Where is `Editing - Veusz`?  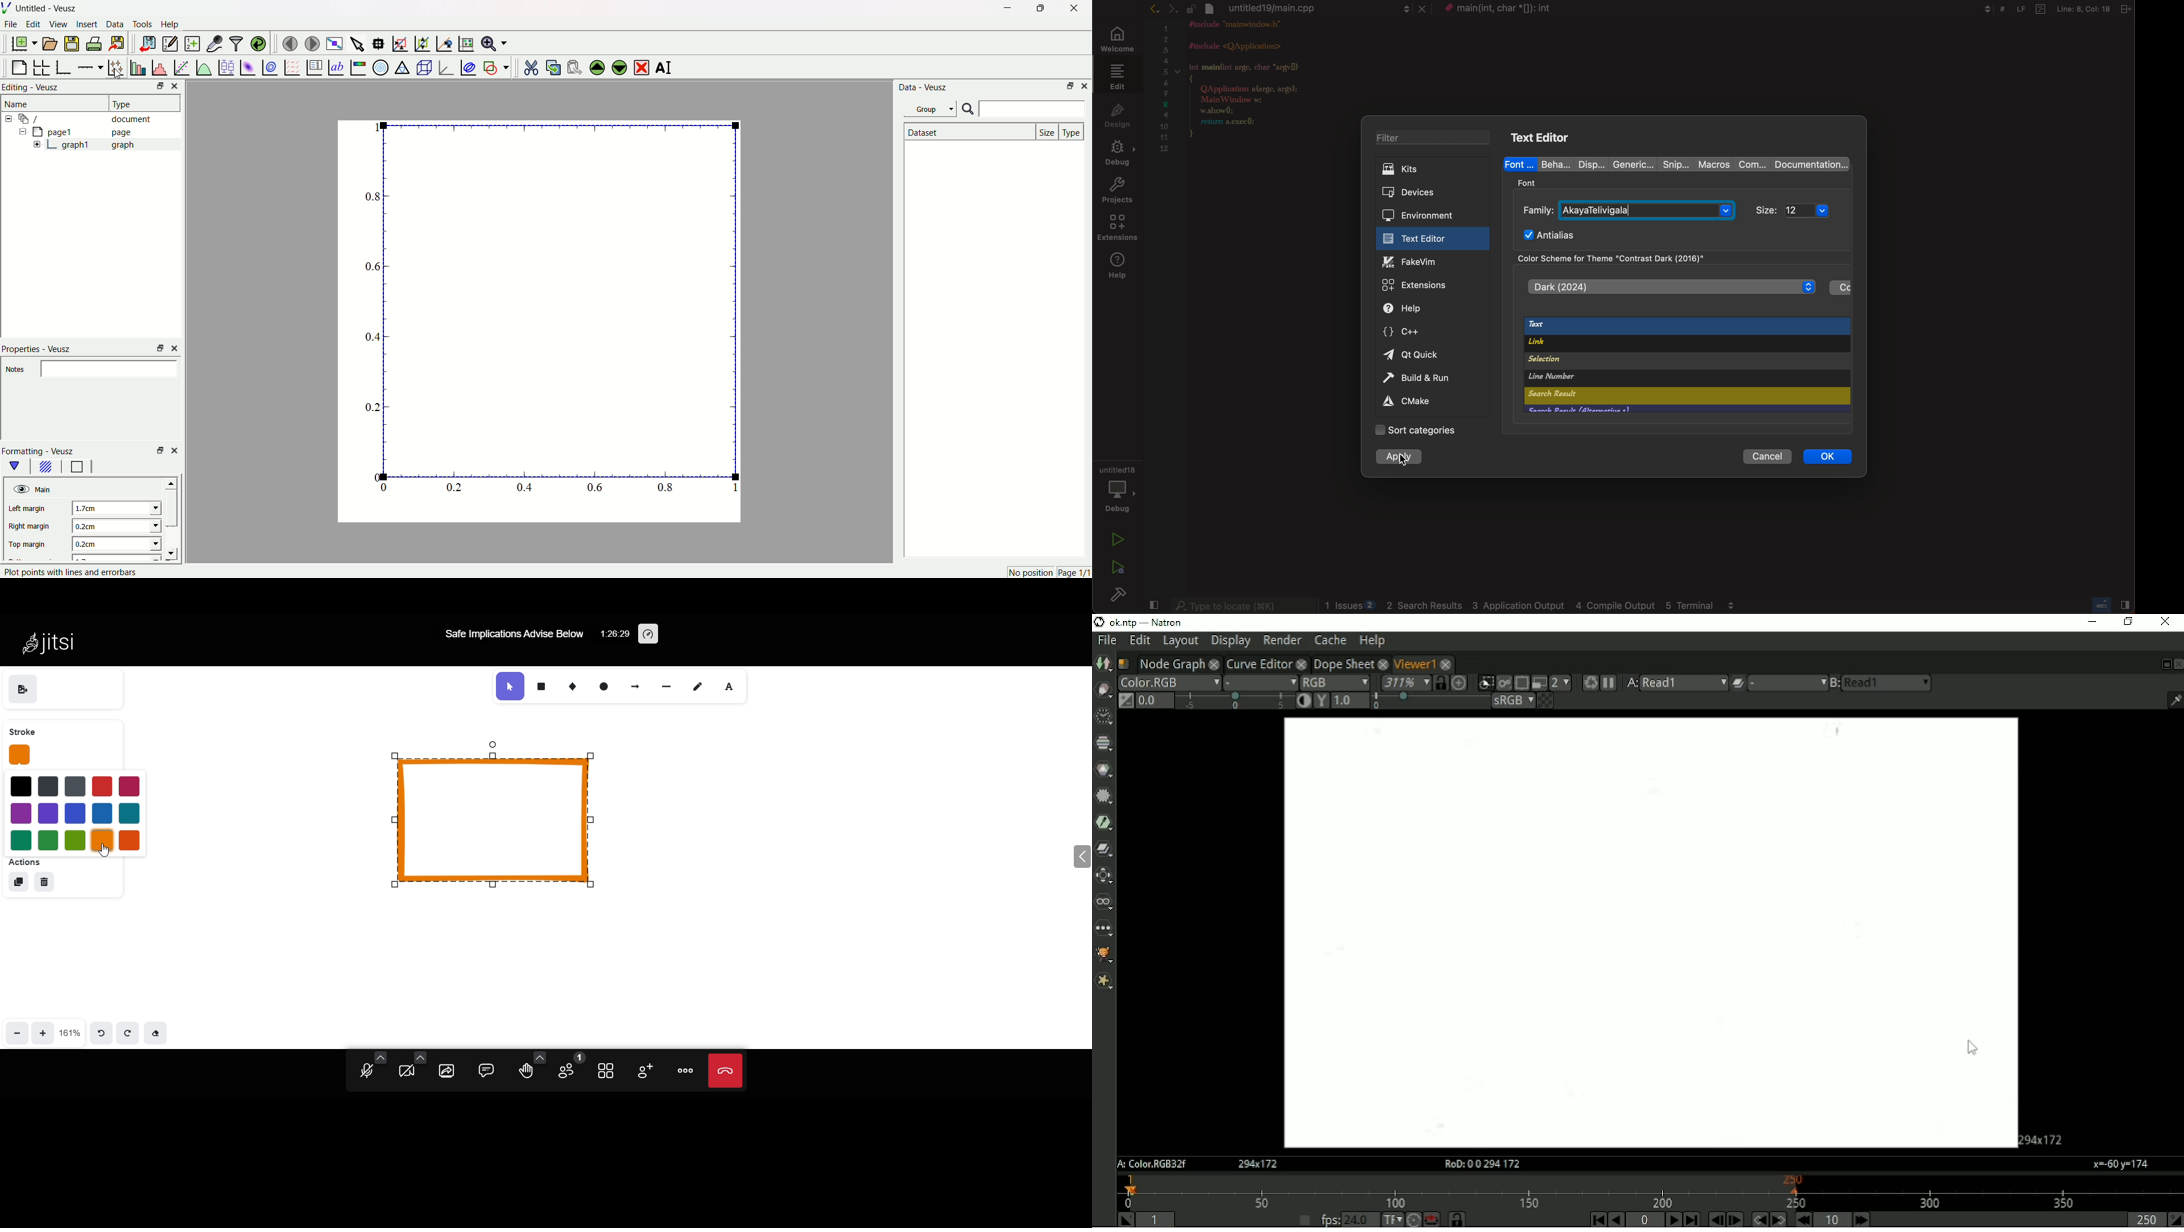
Editing - Veusz is located at coordinates (33, 88).